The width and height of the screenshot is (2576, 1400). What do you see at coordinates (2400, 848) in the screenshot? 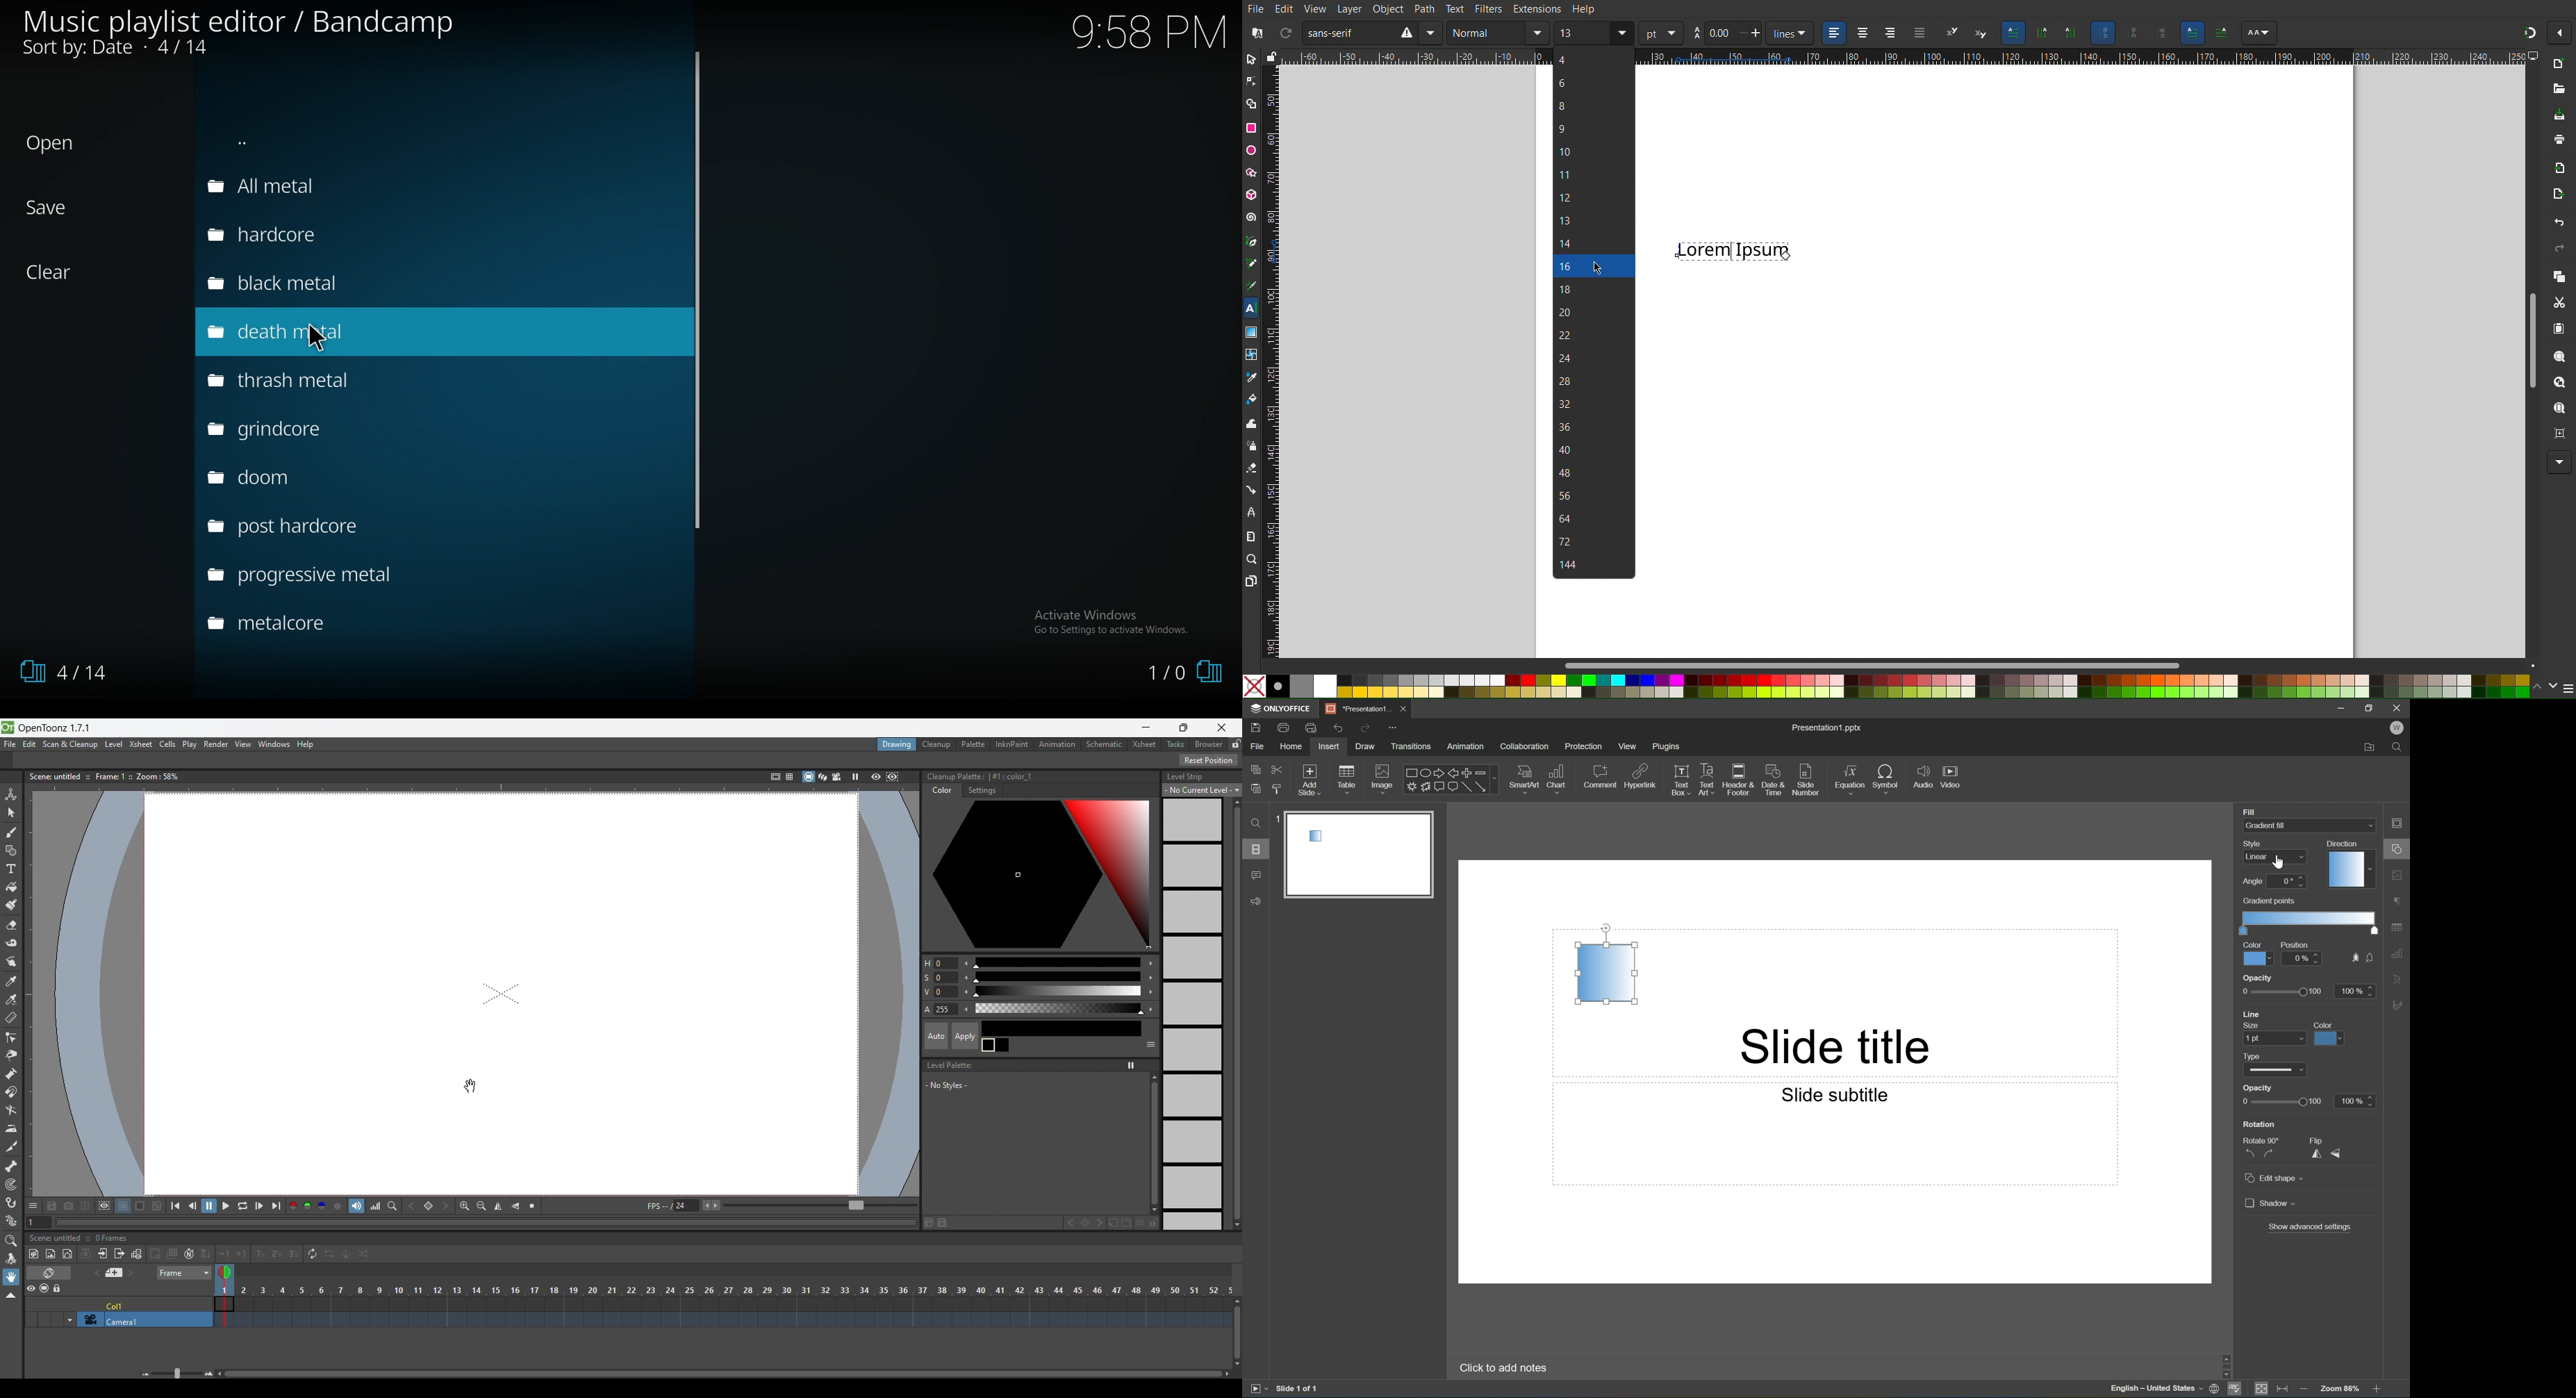
I see `Shape settings` at bounding box center [2400, 848].